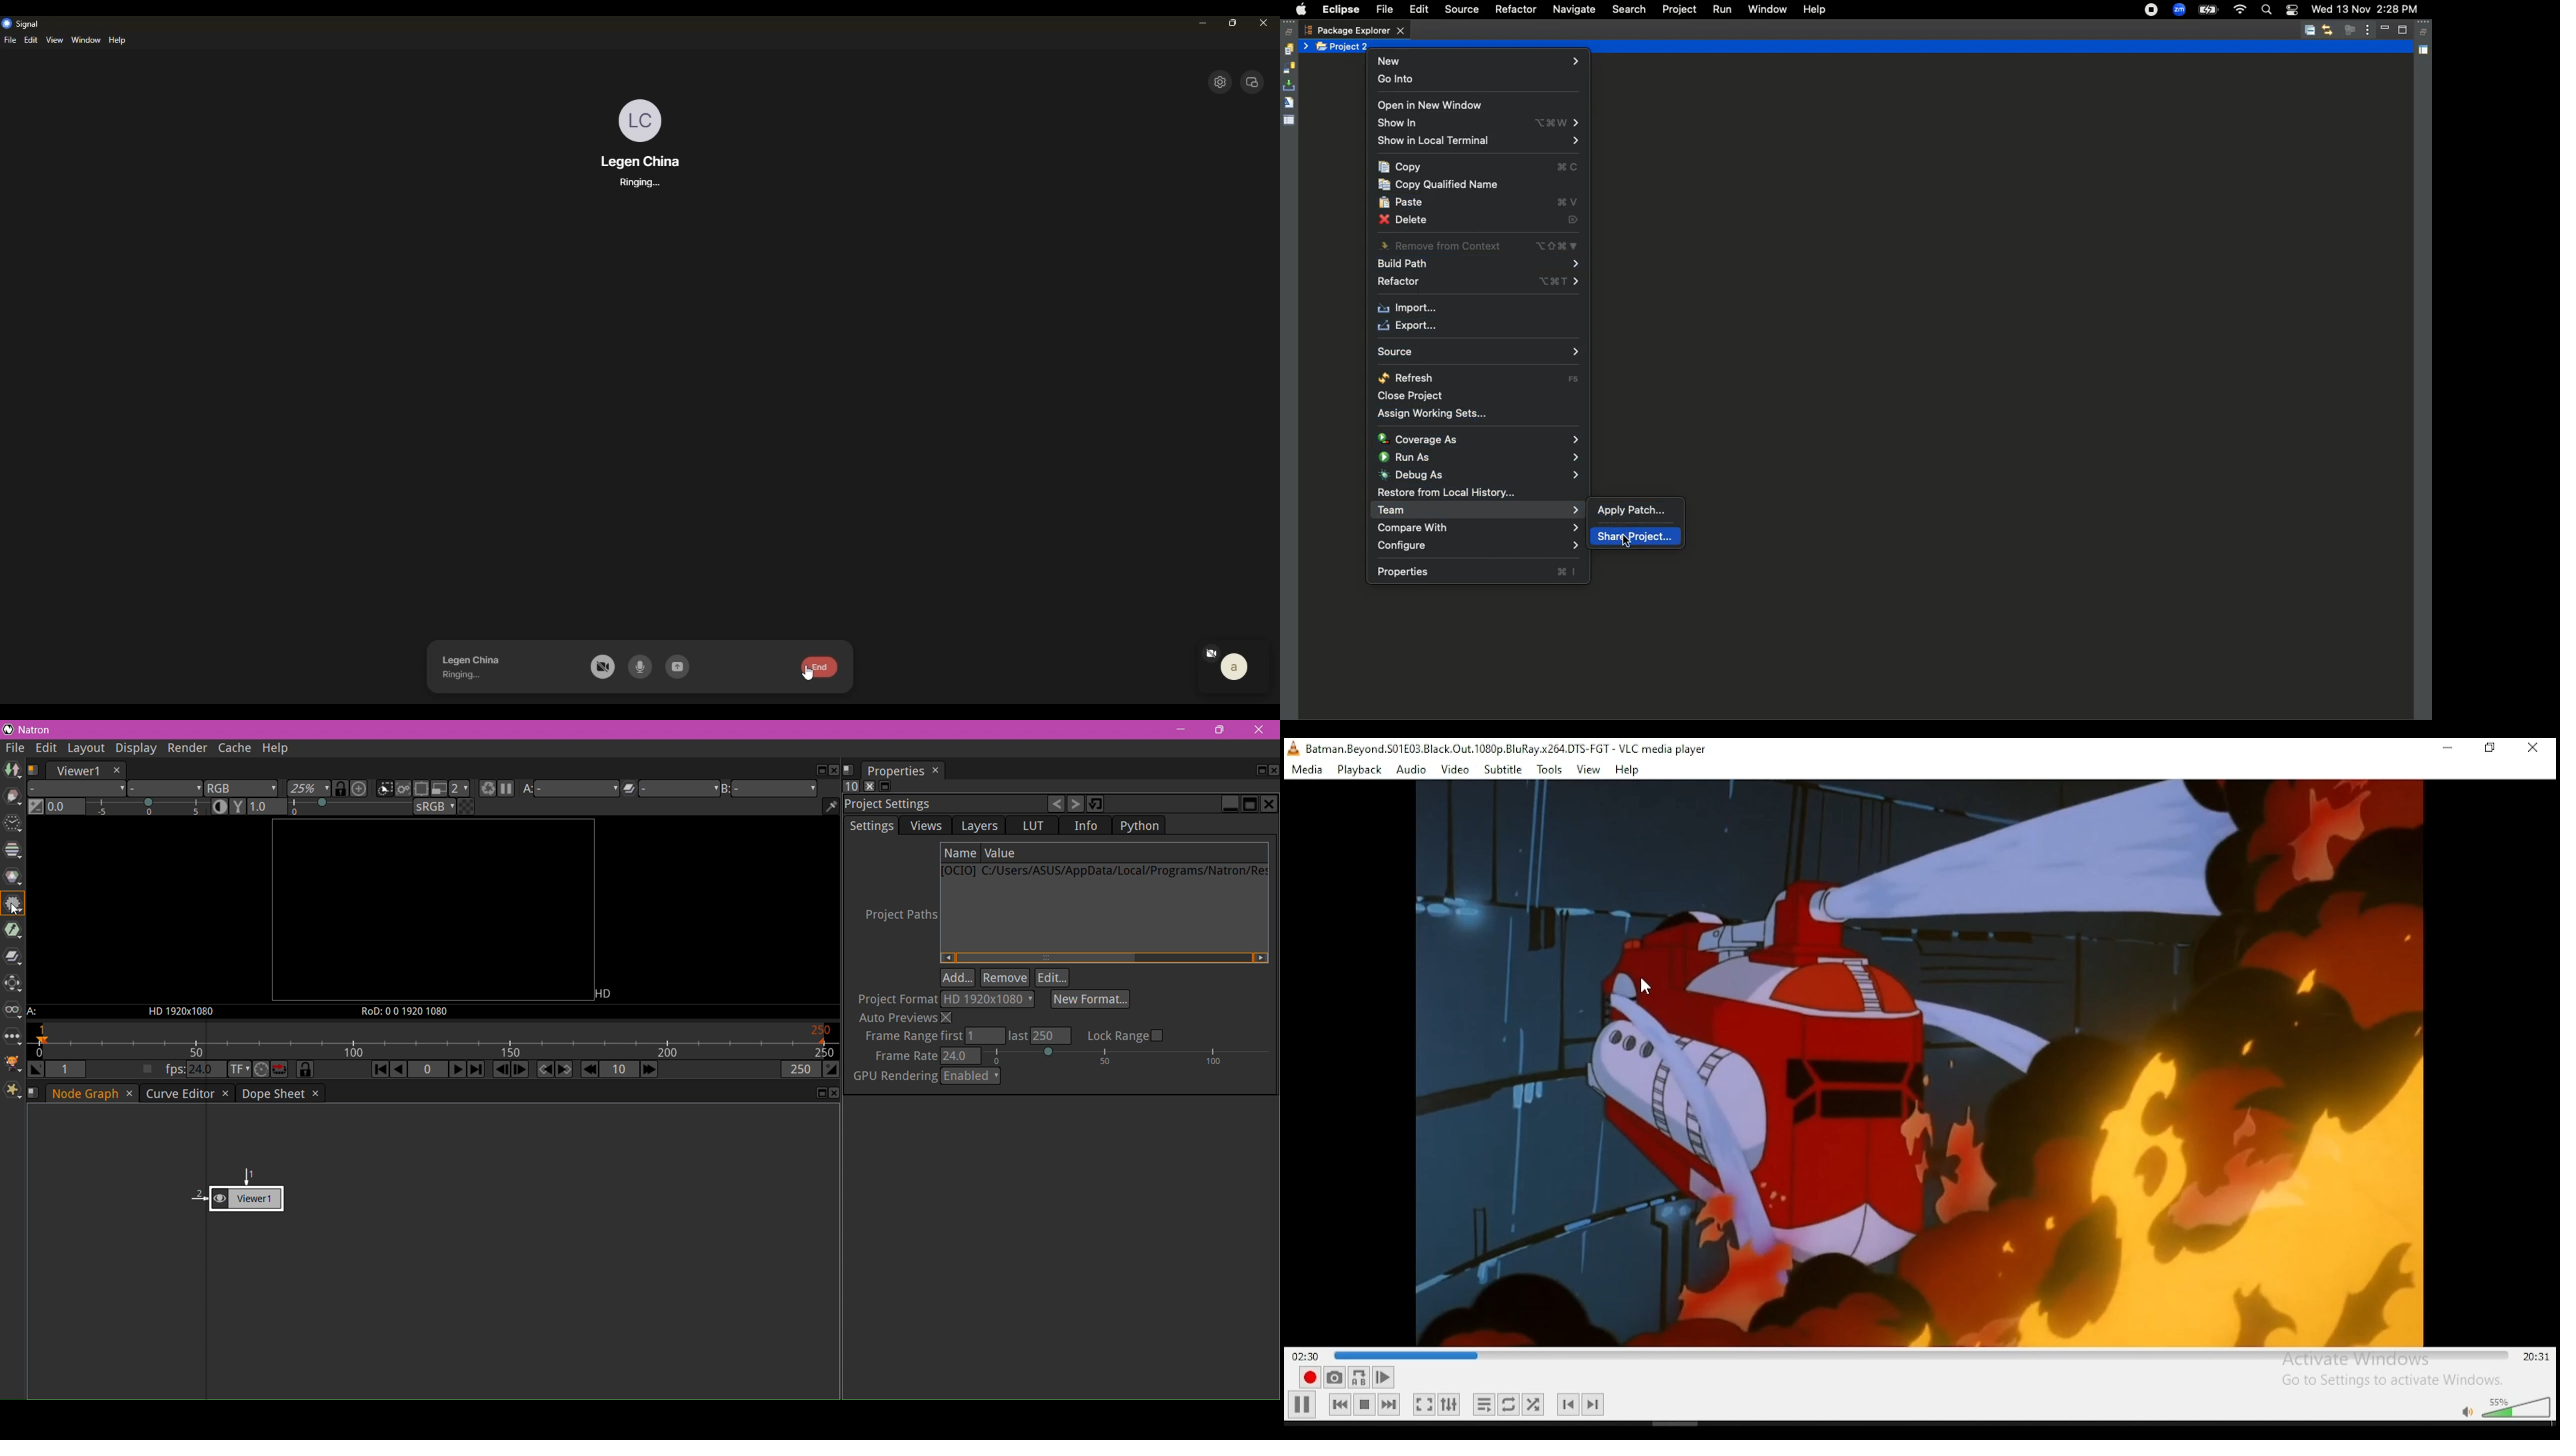 This screenshot has width=2576, height=1456. What do you see at coordinates (1480, 61) in the screenshot?
I see `New` at bounding box center [1480, 61].